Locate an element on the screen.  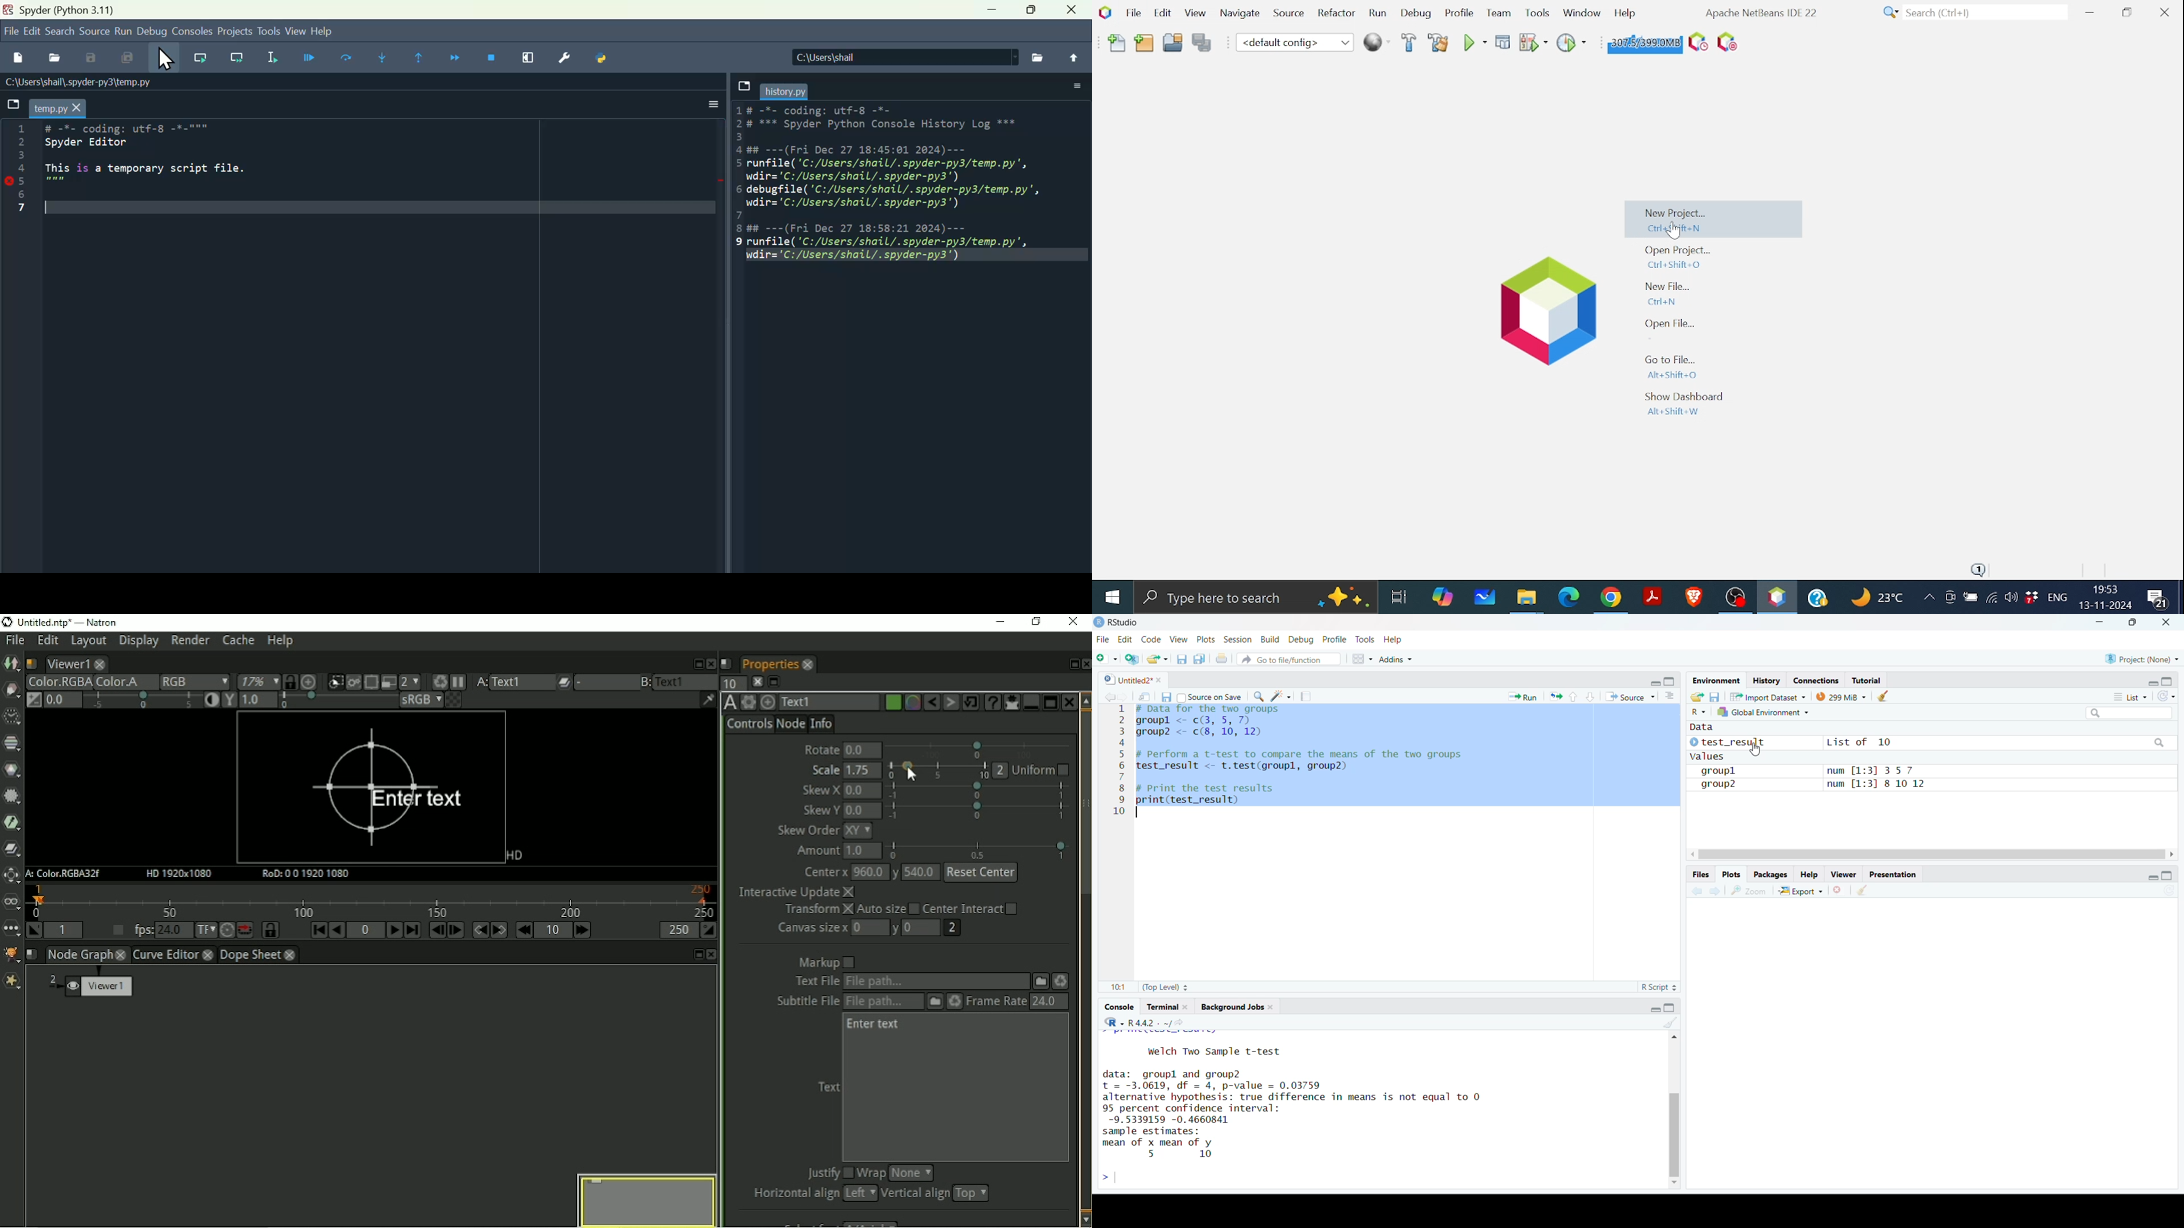
Task view is located at coordinates (1398, 594).